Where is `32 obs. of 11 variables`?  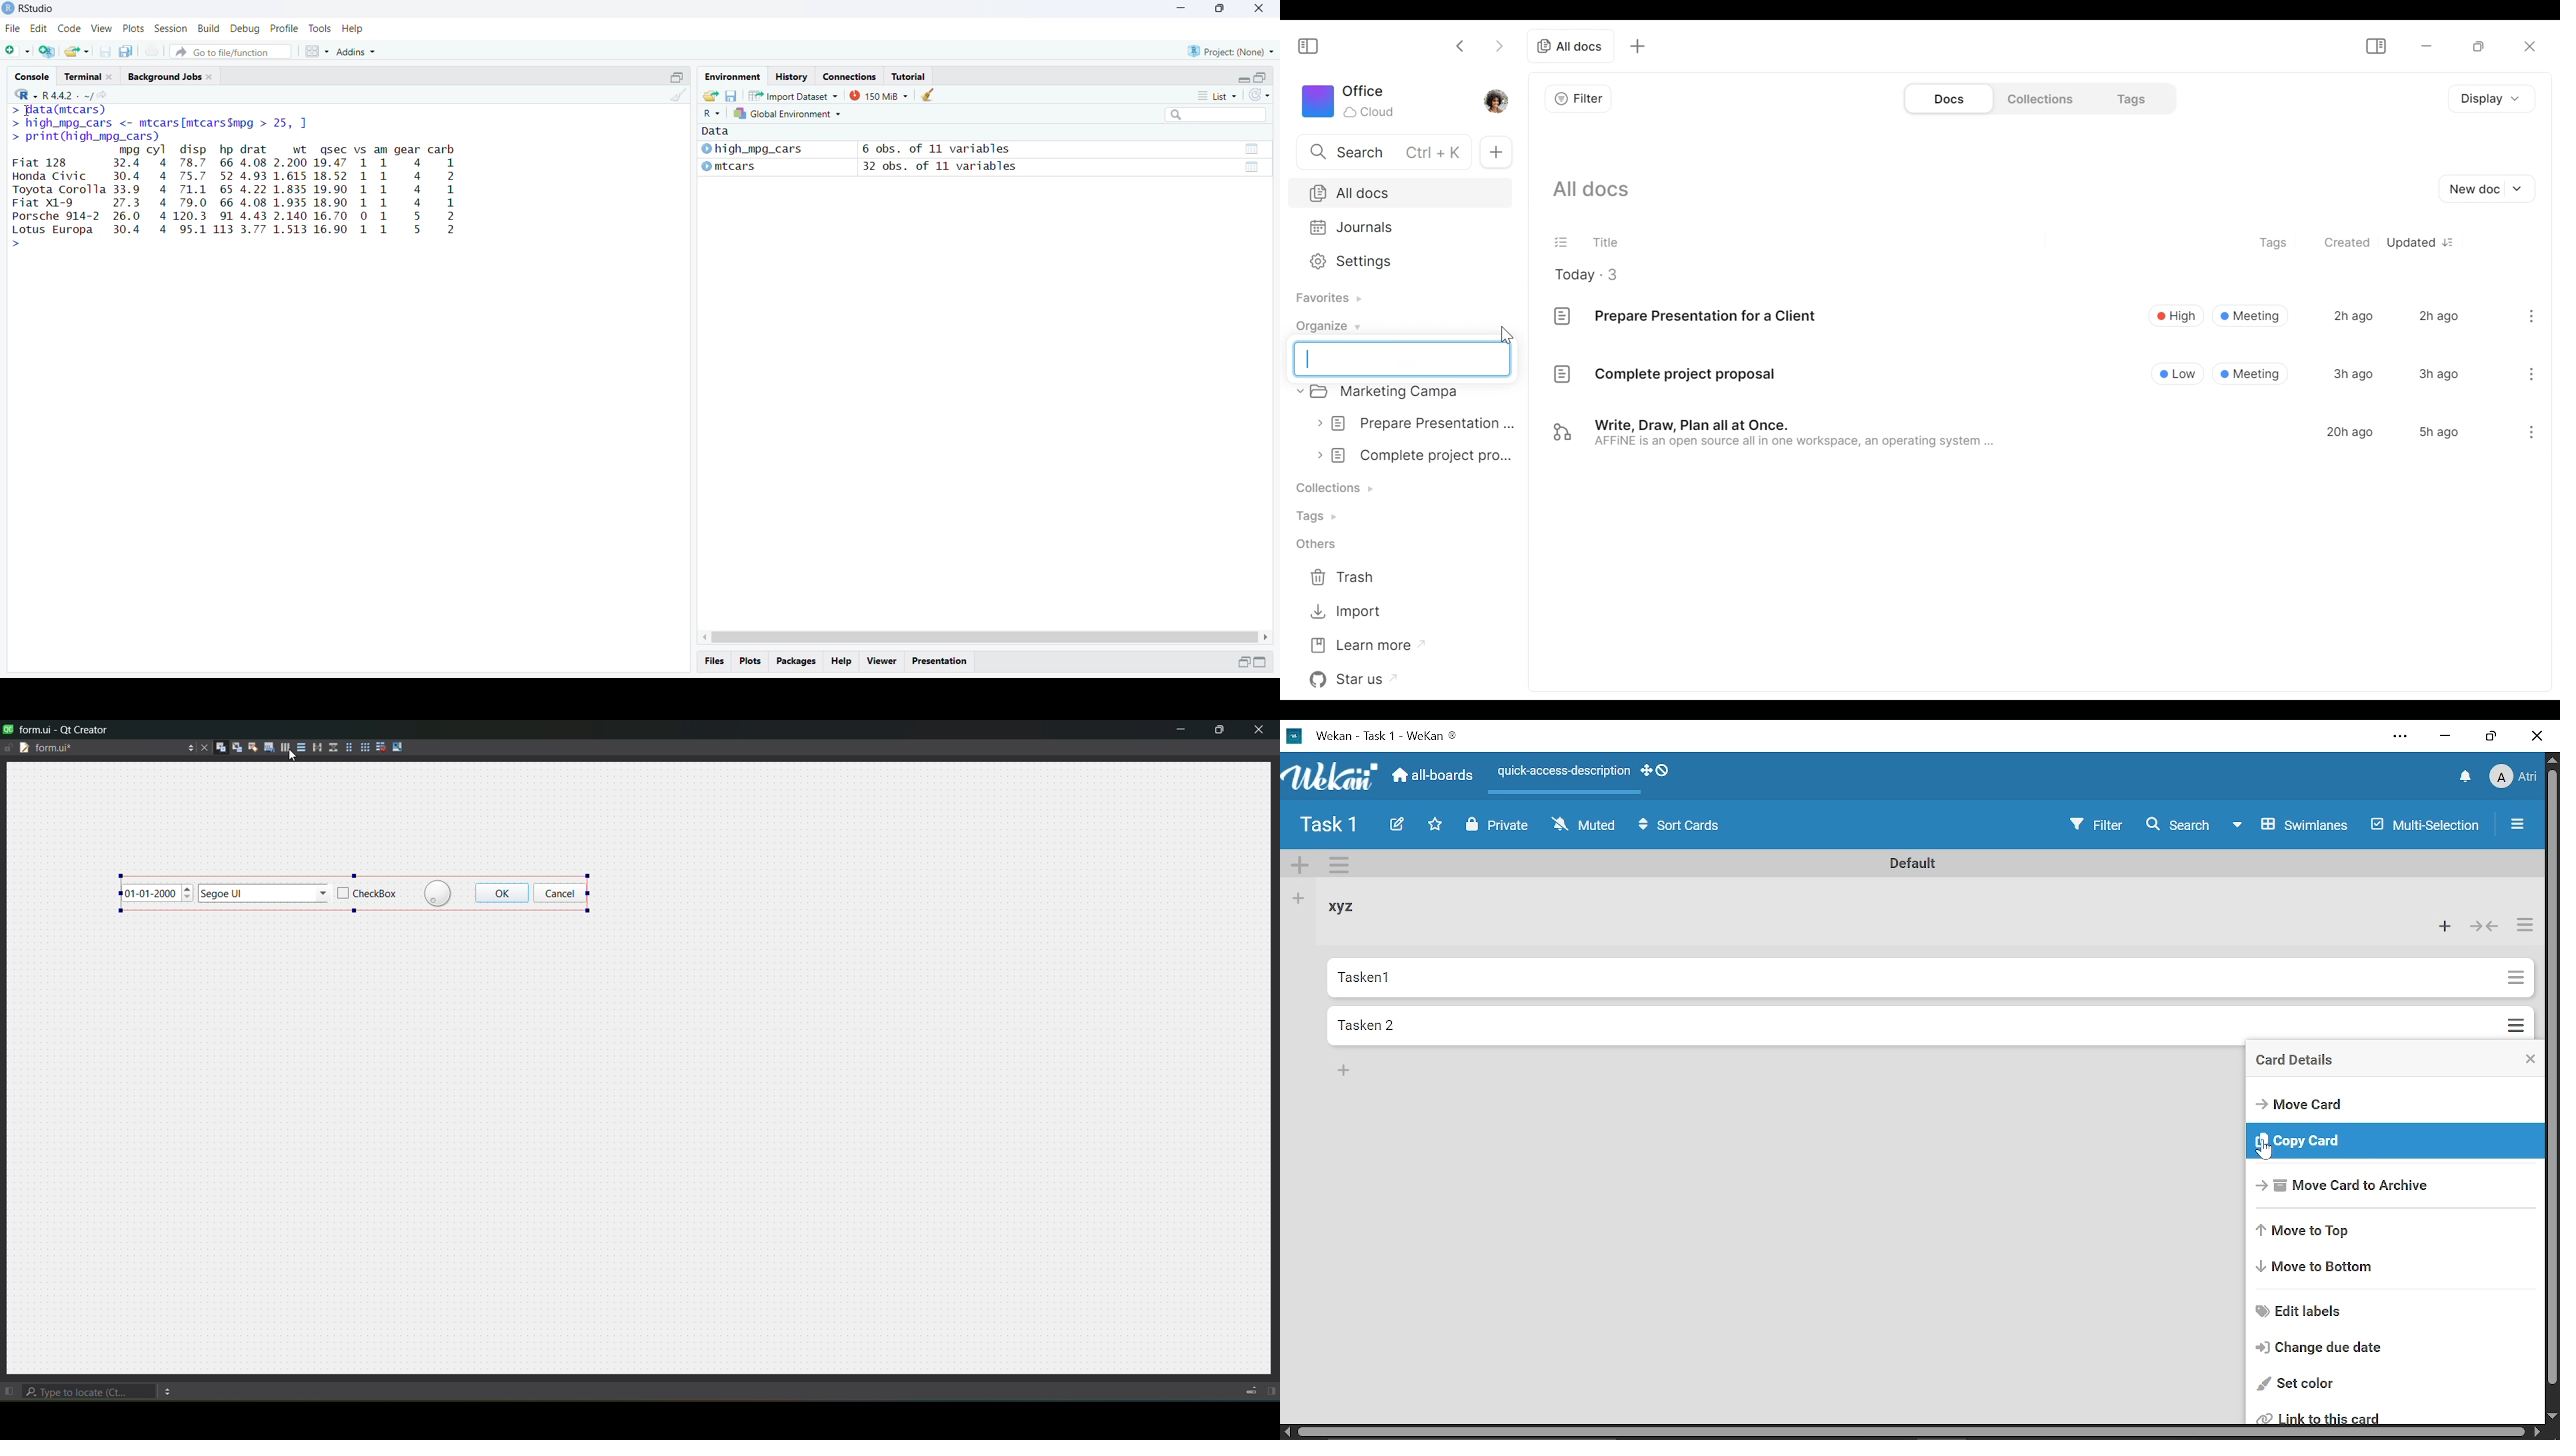 32 obs. of 11 variables is located at coordinates (941, 167).